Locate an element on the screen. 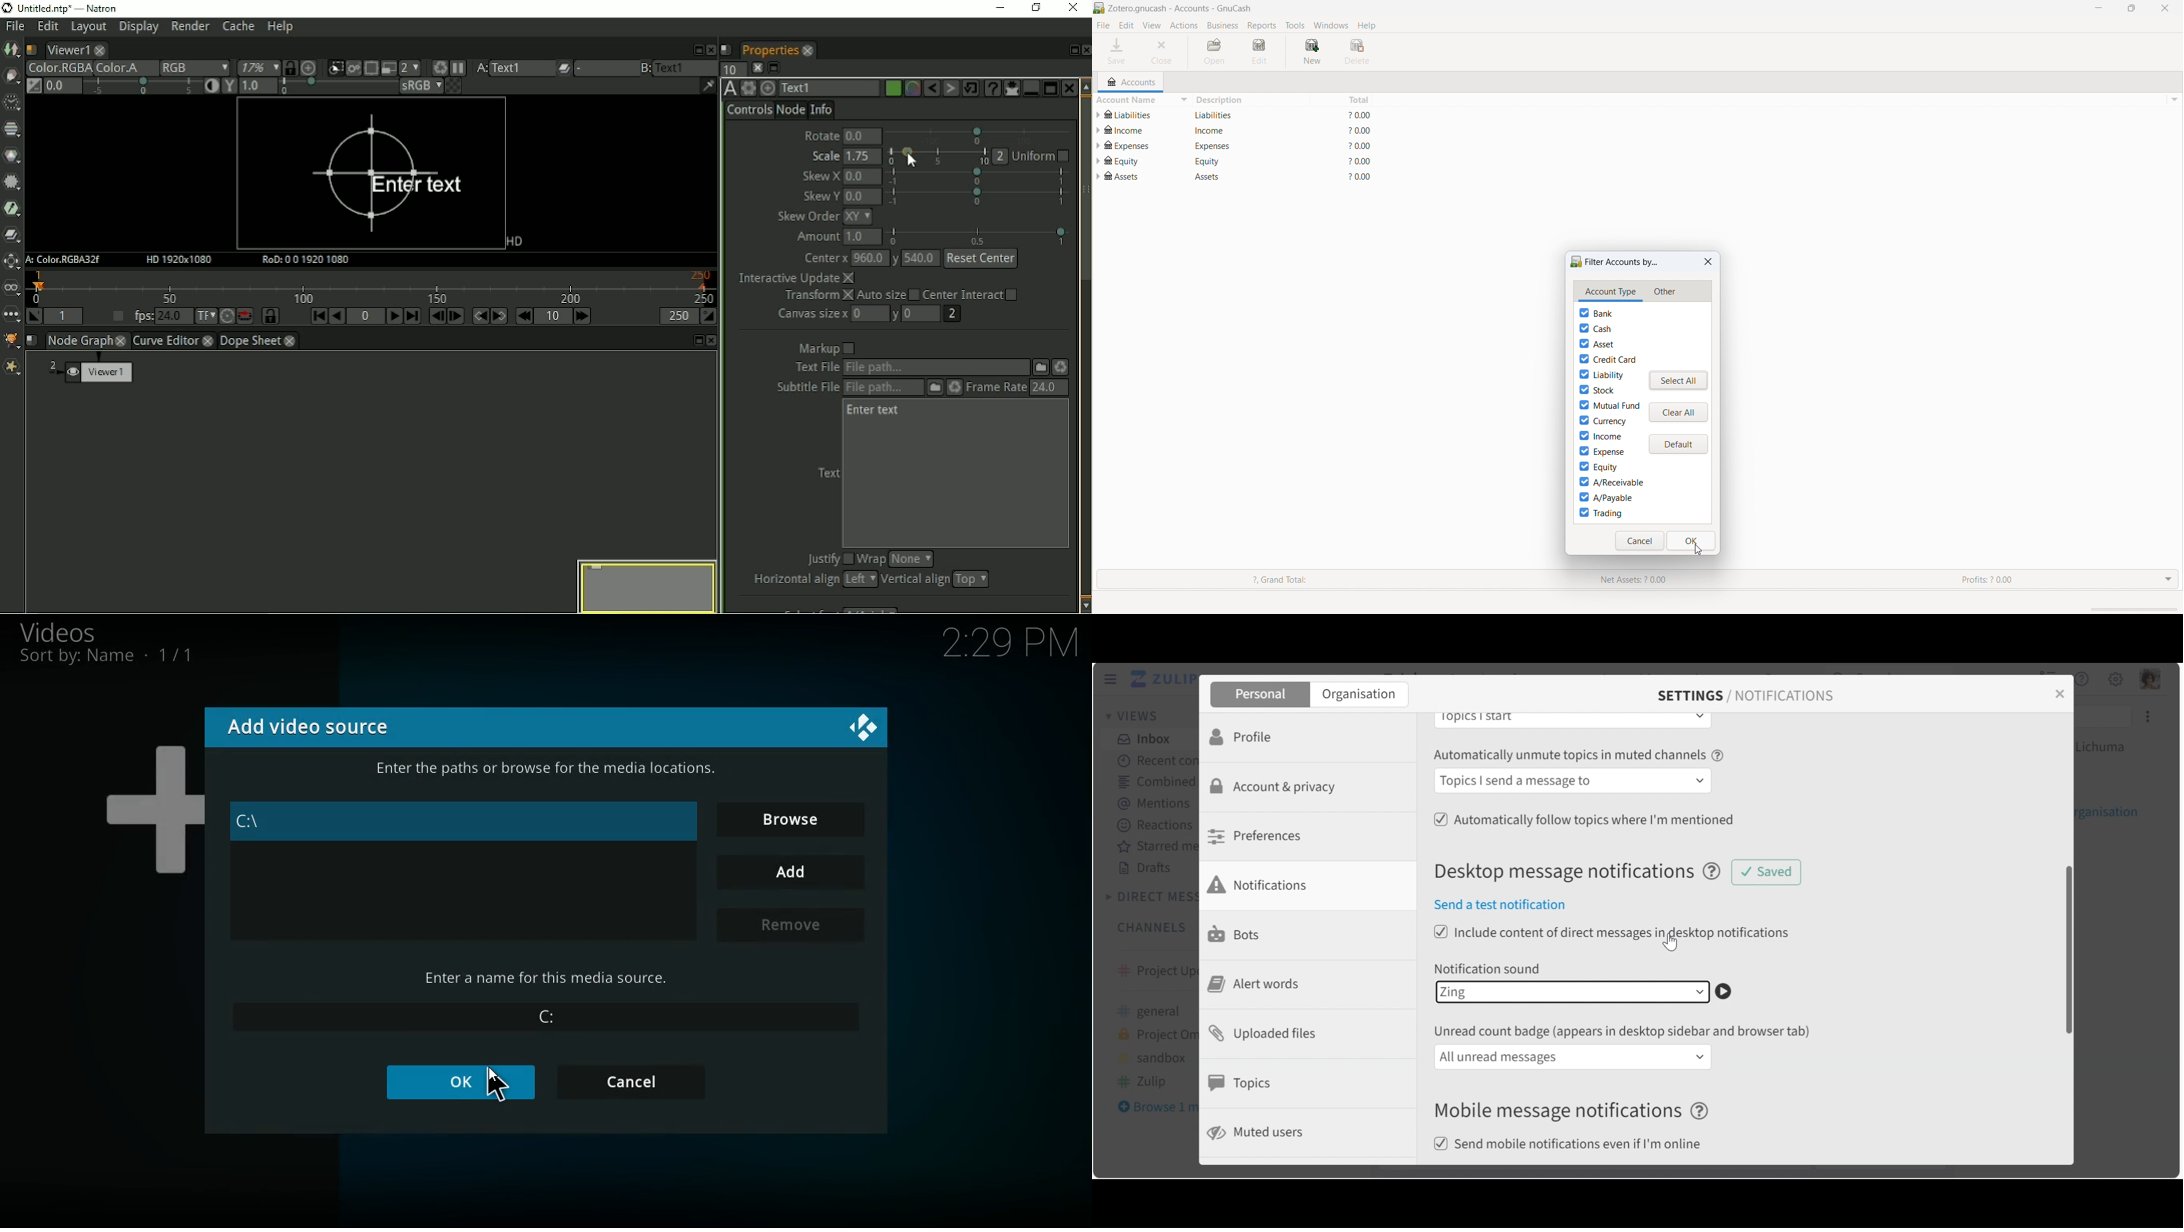 The image size is (2184, 1232). Desktop message notifications is located at coordinates (1584, 872).